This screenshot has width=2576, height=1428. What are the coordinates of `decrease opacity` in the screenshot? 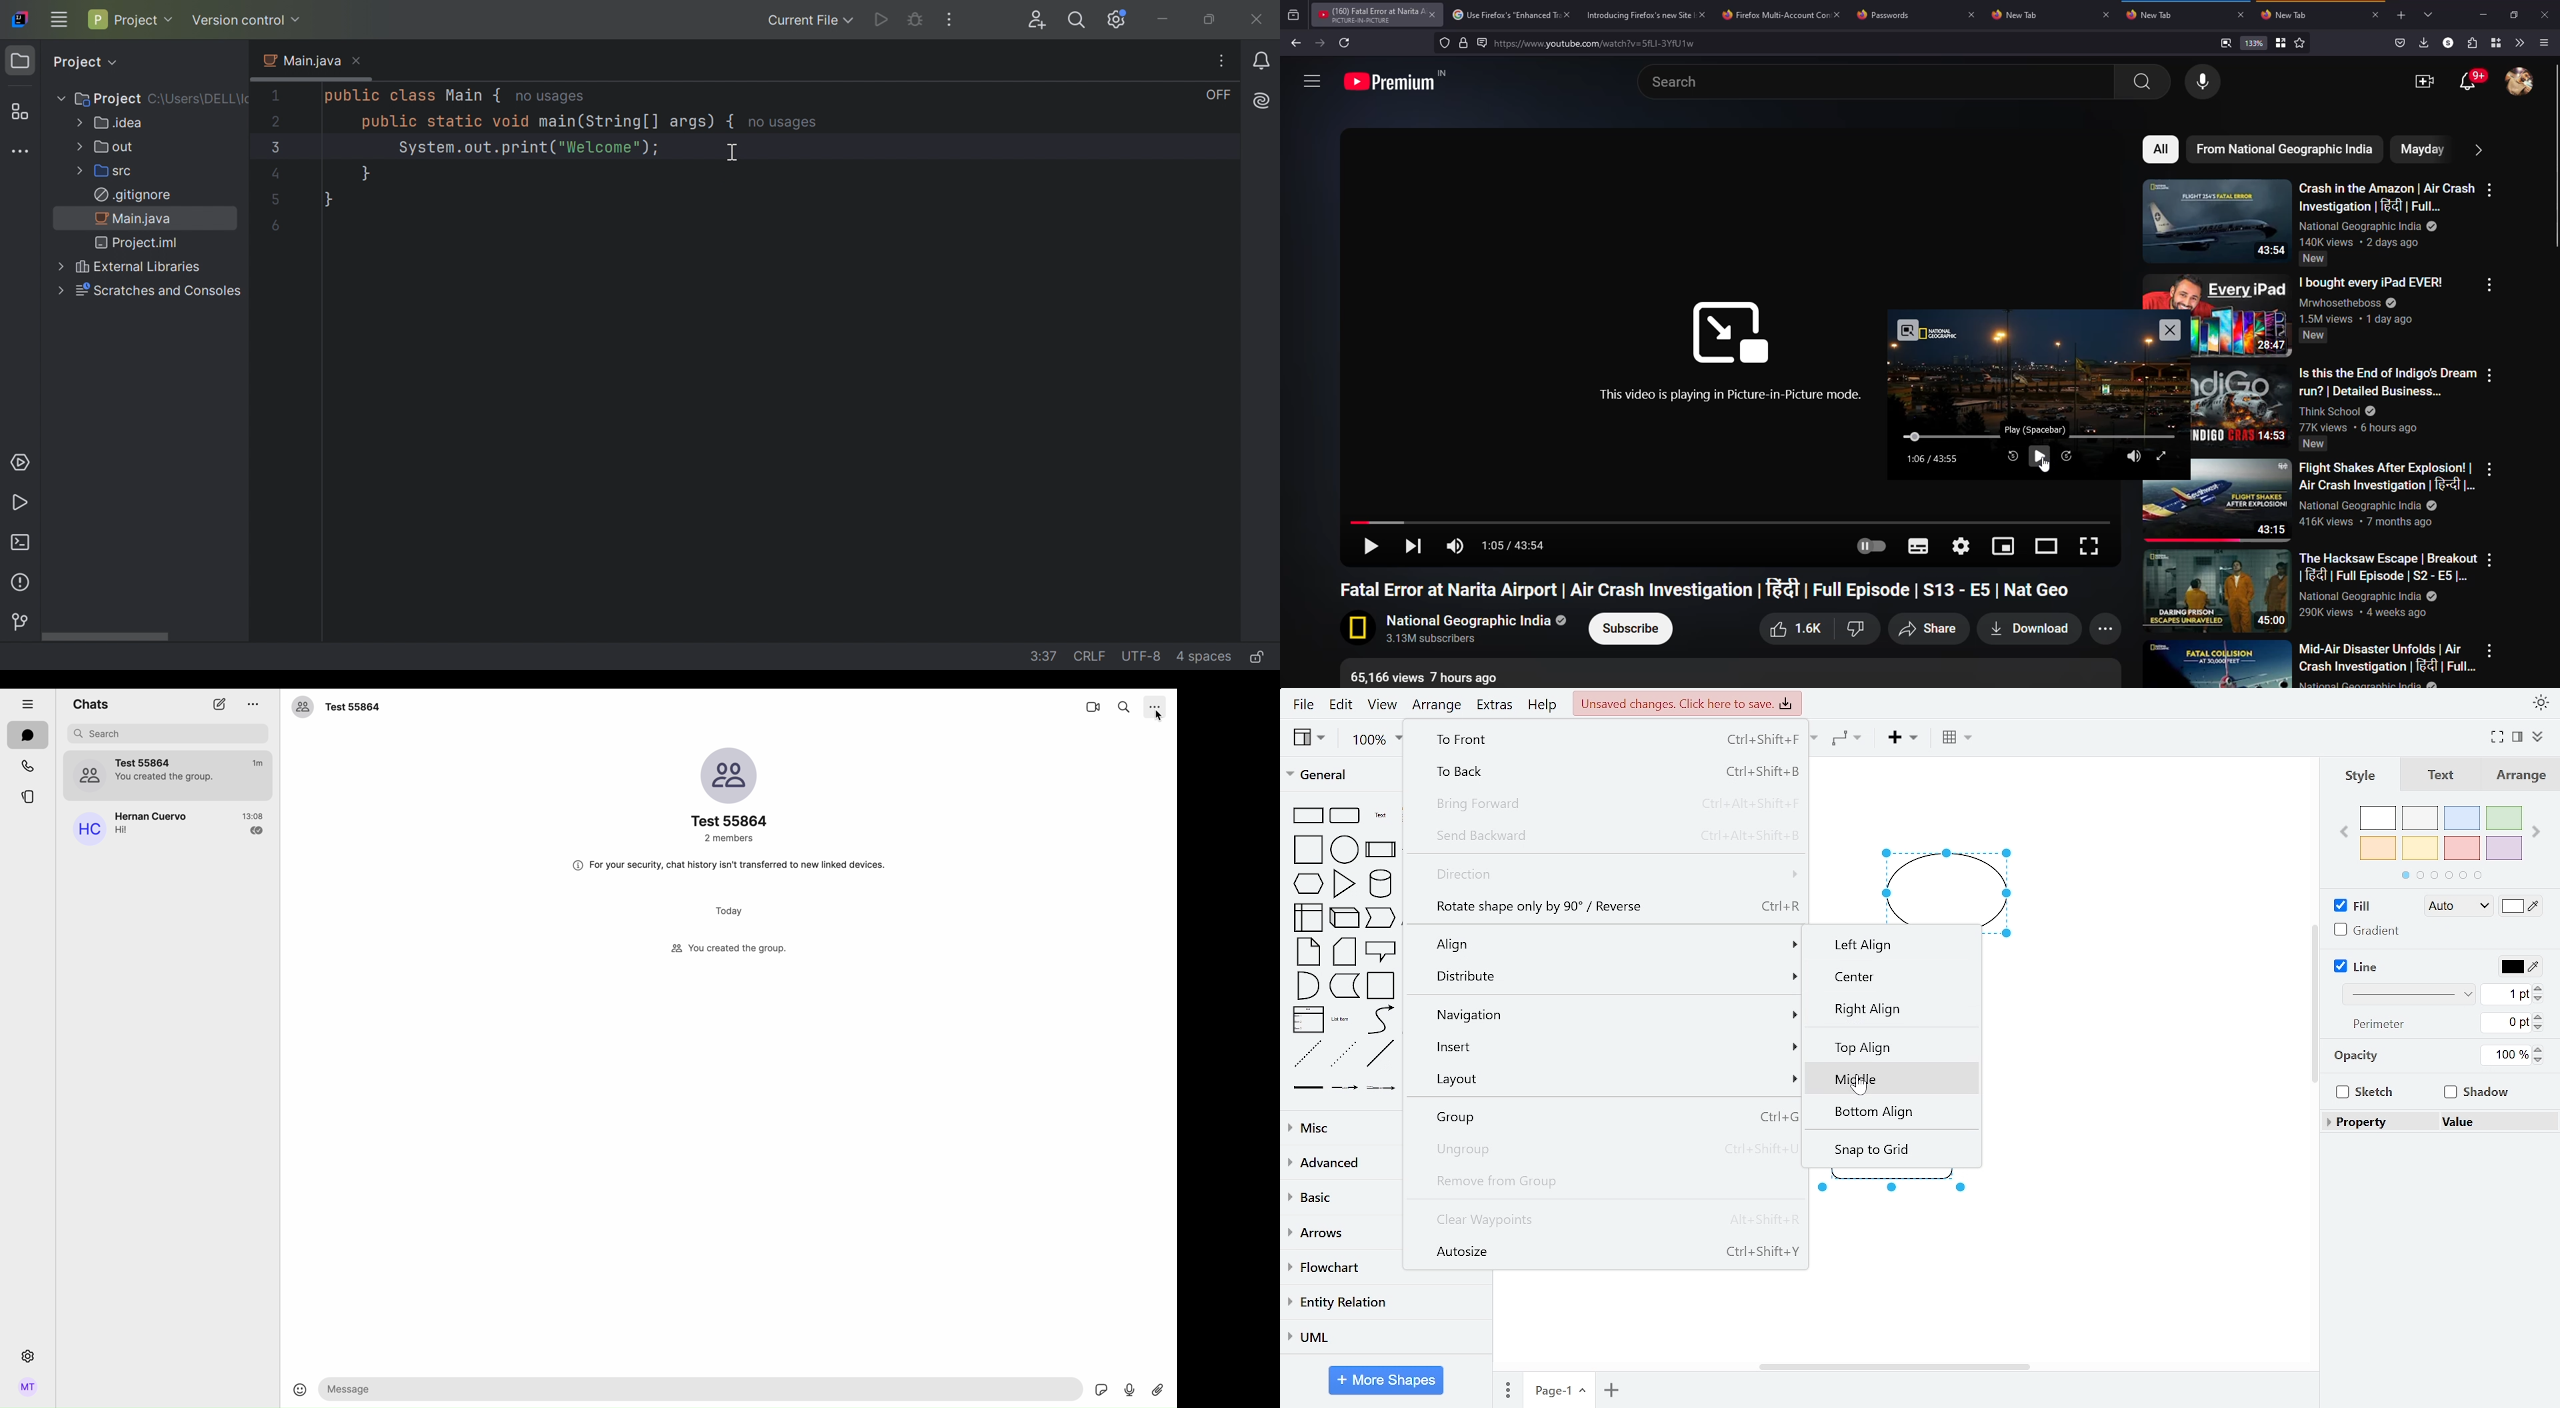 It's located at (2539, 1060).